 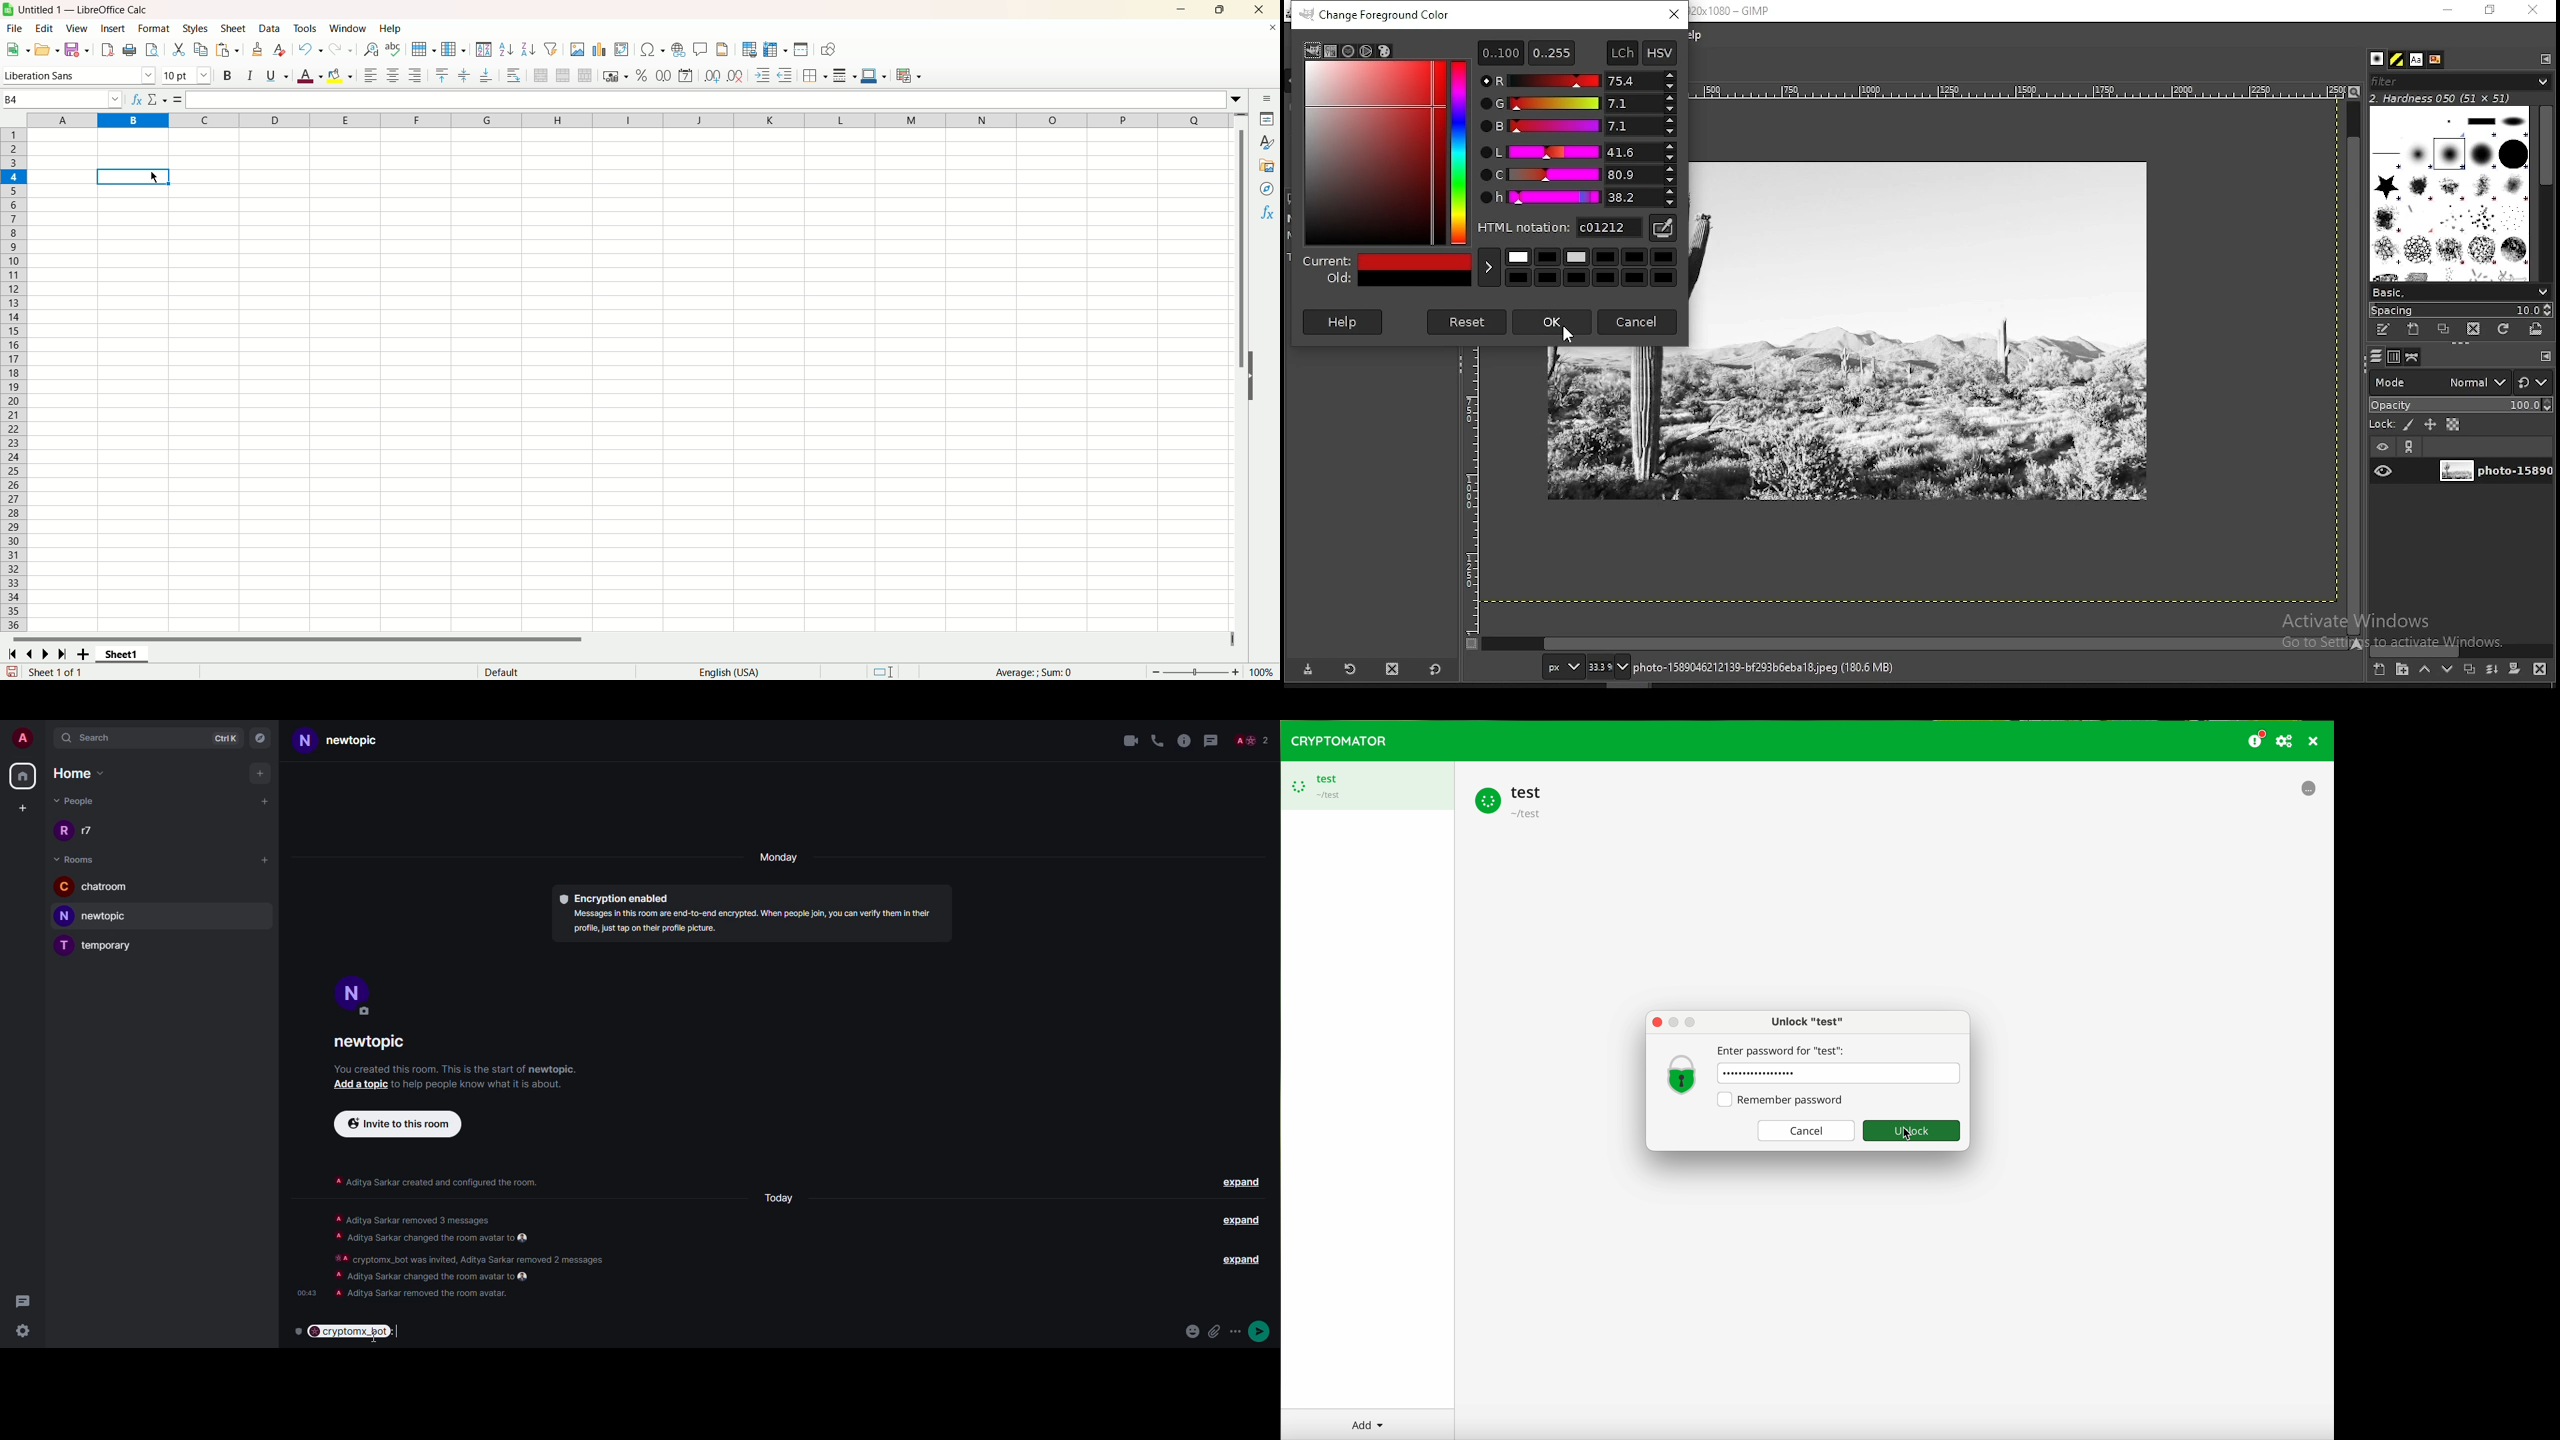 I want to click on Minimize, so click(x=1183, y=10).